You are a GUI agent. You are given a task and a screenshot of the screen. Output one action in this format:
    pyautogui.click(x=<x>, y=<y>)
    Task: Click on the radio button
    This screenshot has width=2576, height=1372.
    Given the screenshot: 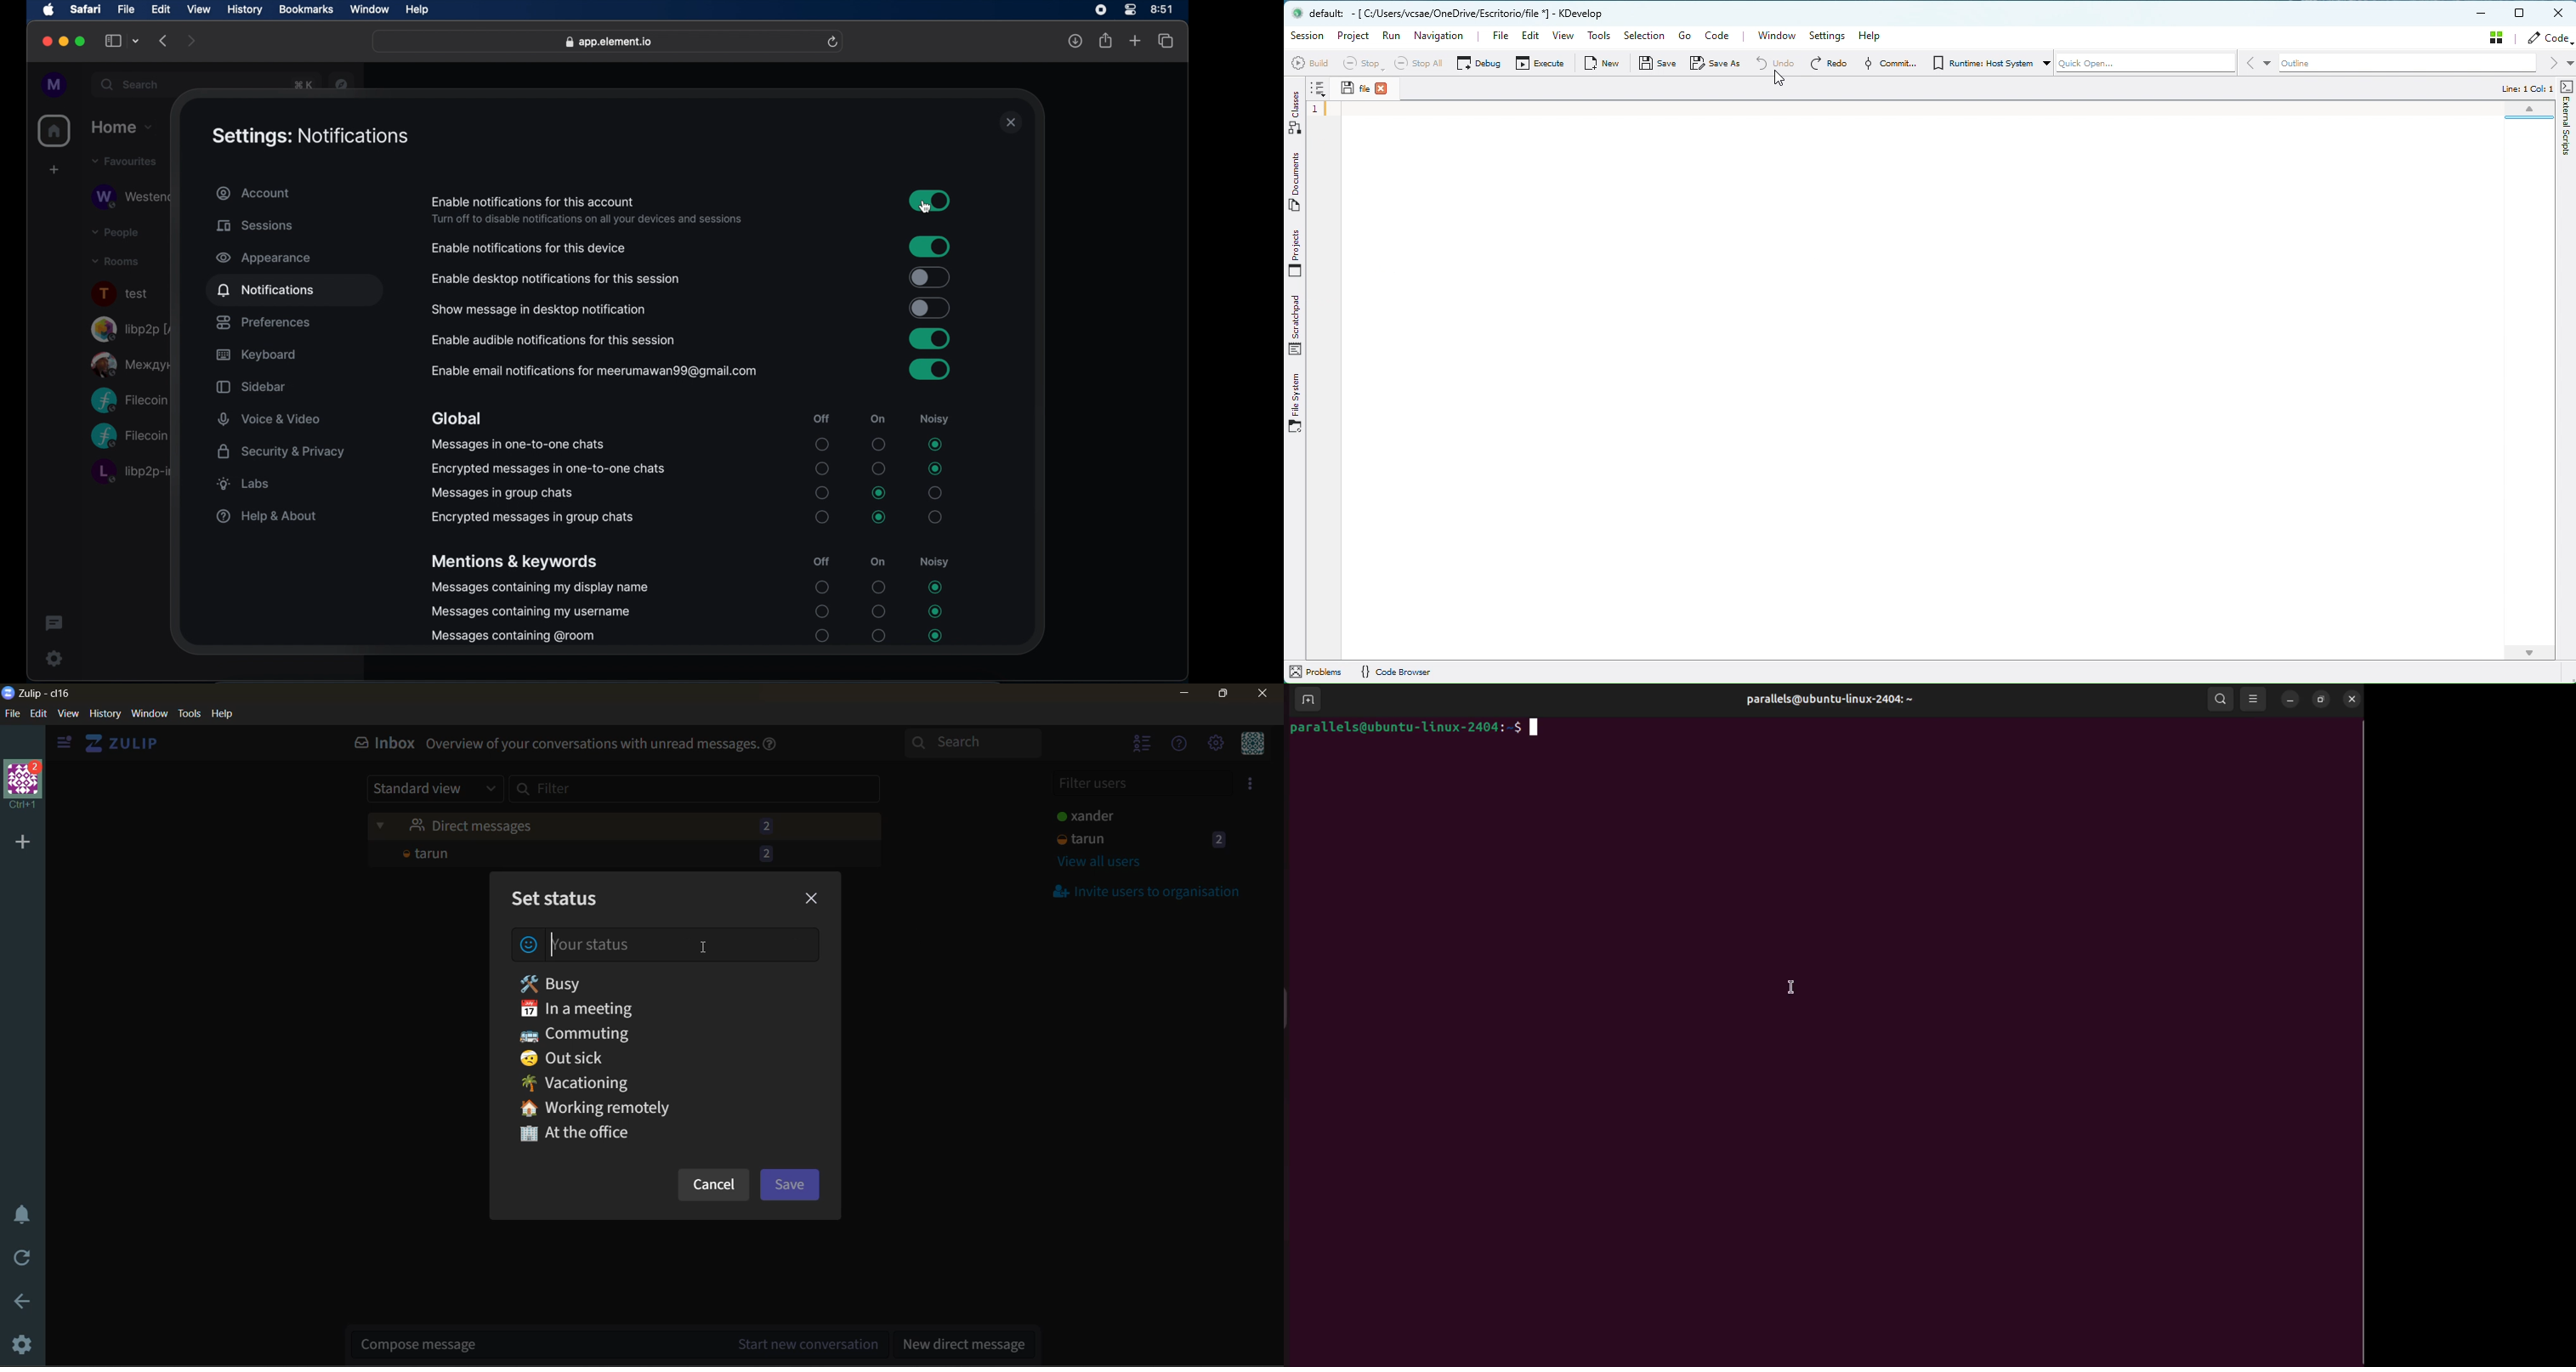 What is the action you would take?
    pyautogui.click(x=878, y=517)
    